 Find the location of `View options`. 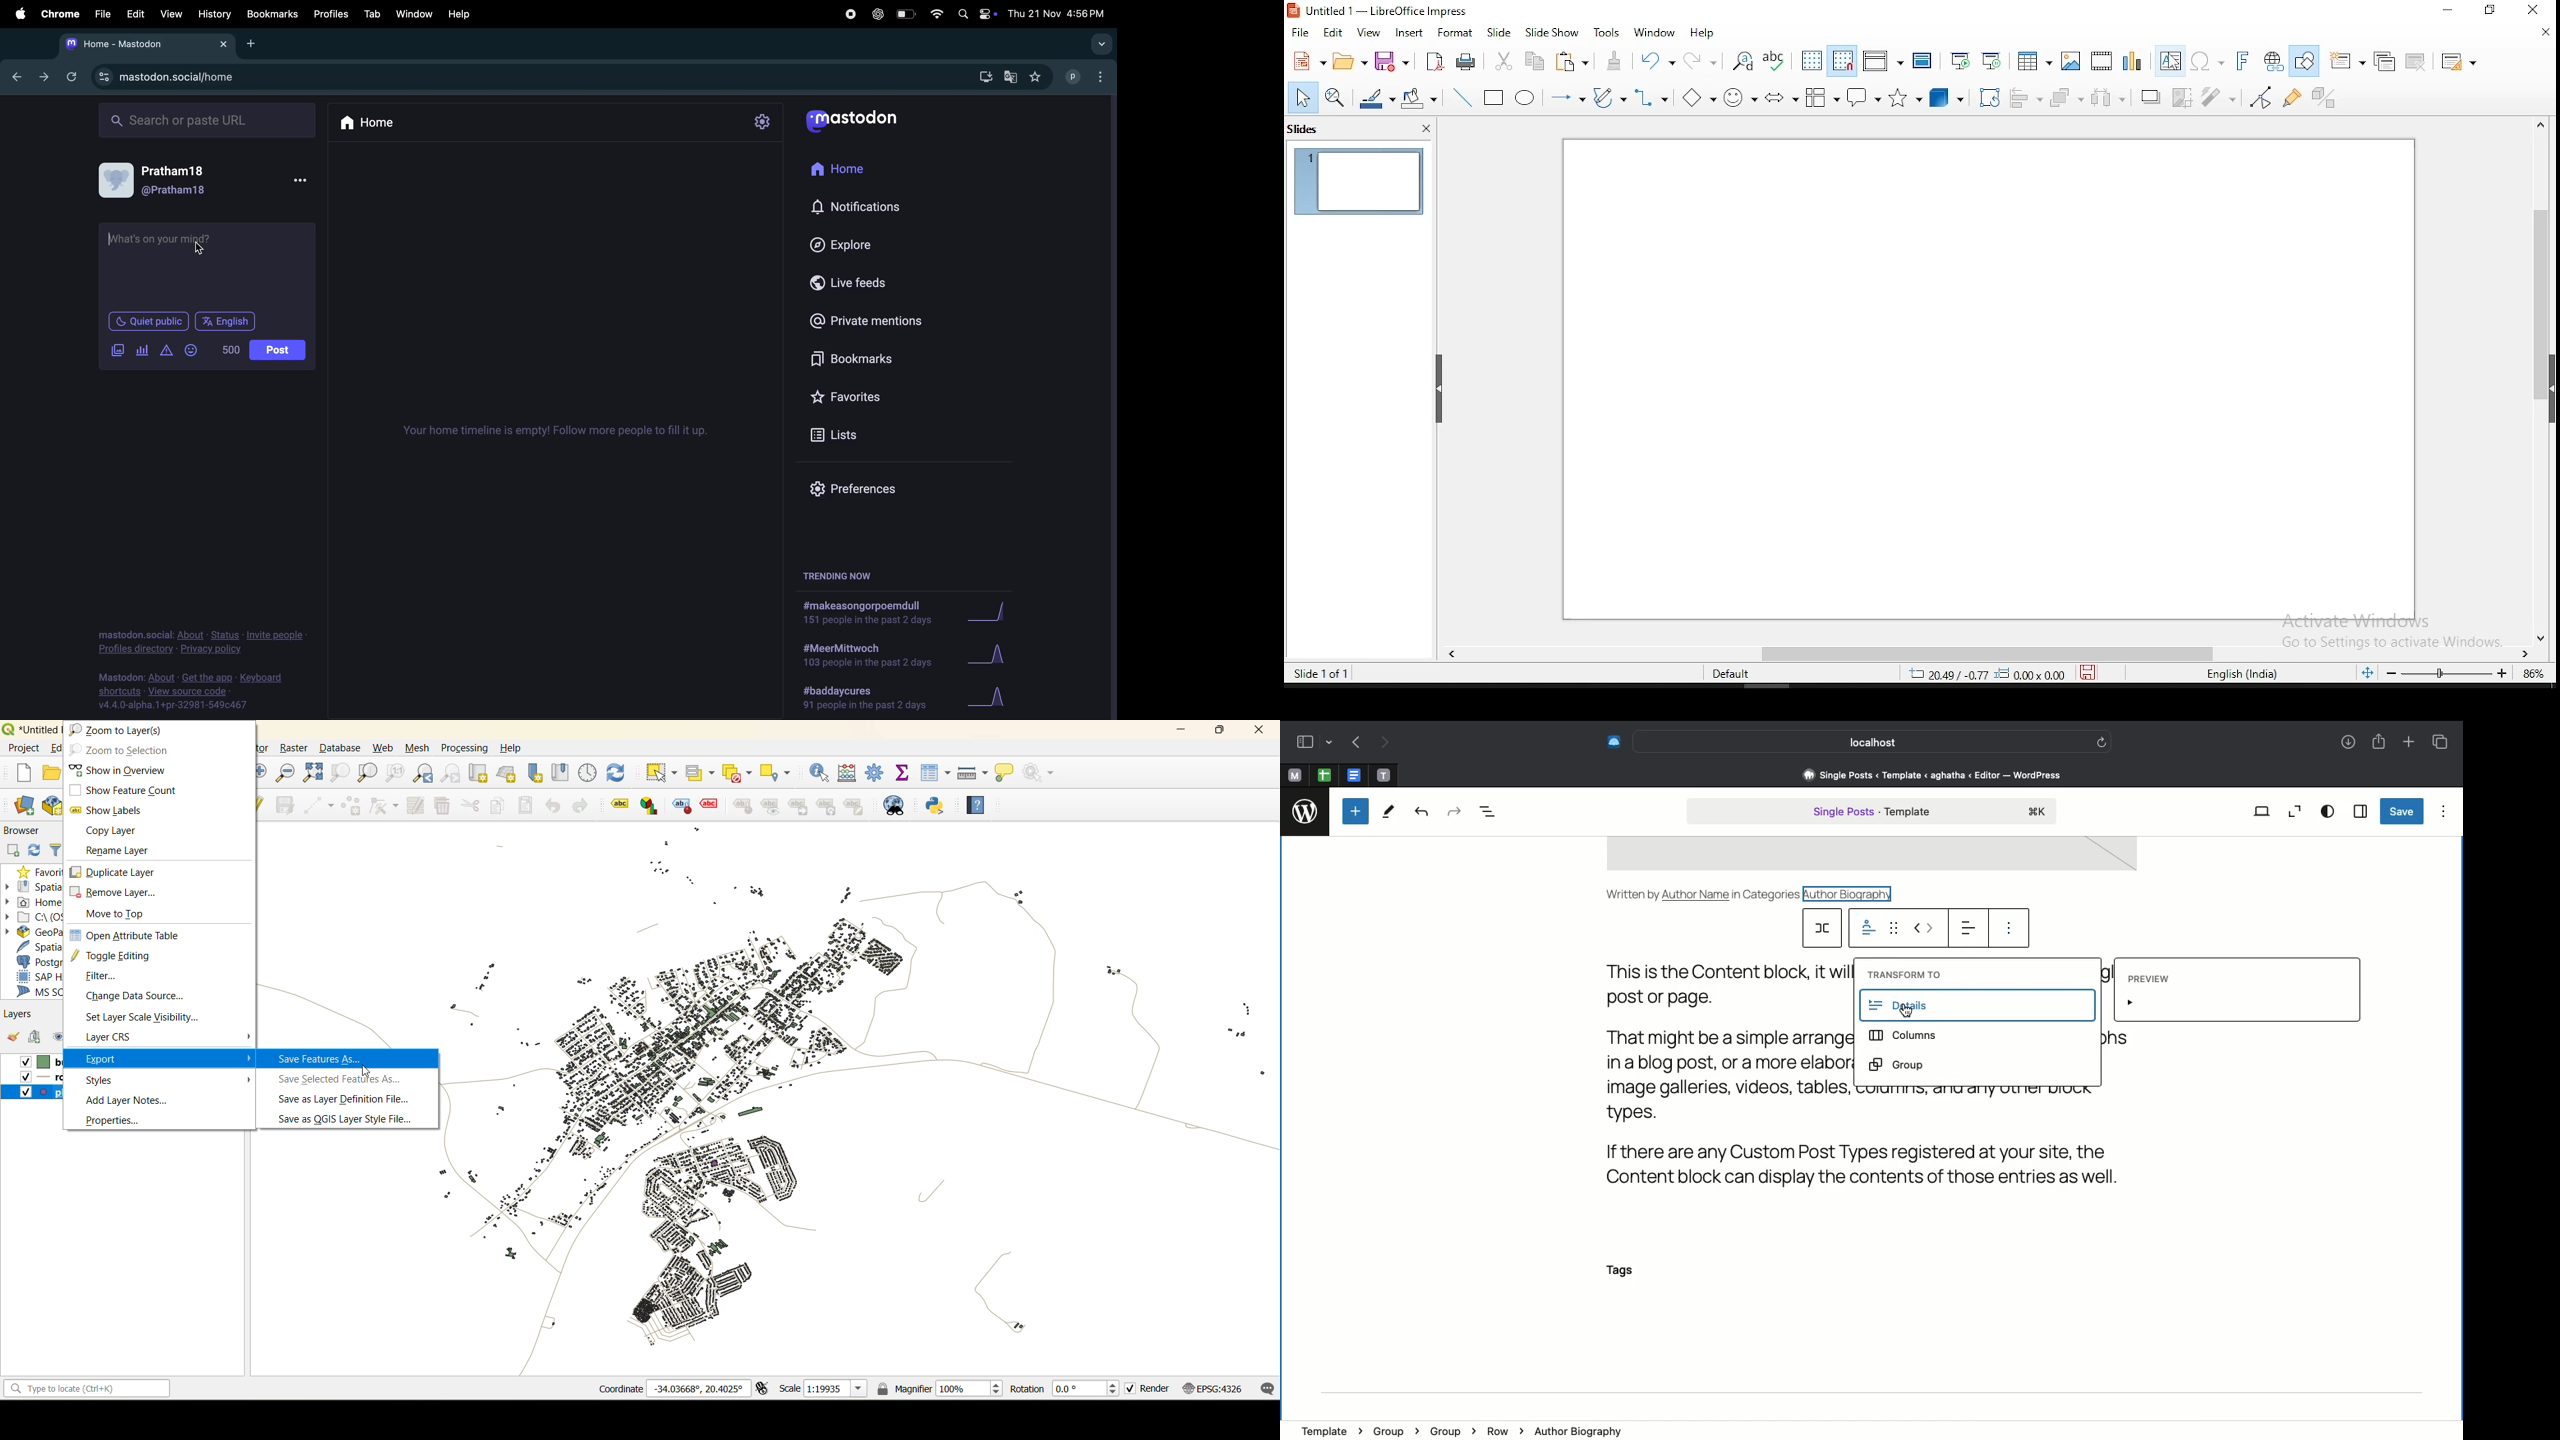

View options is located at coordinates (2328, 810).